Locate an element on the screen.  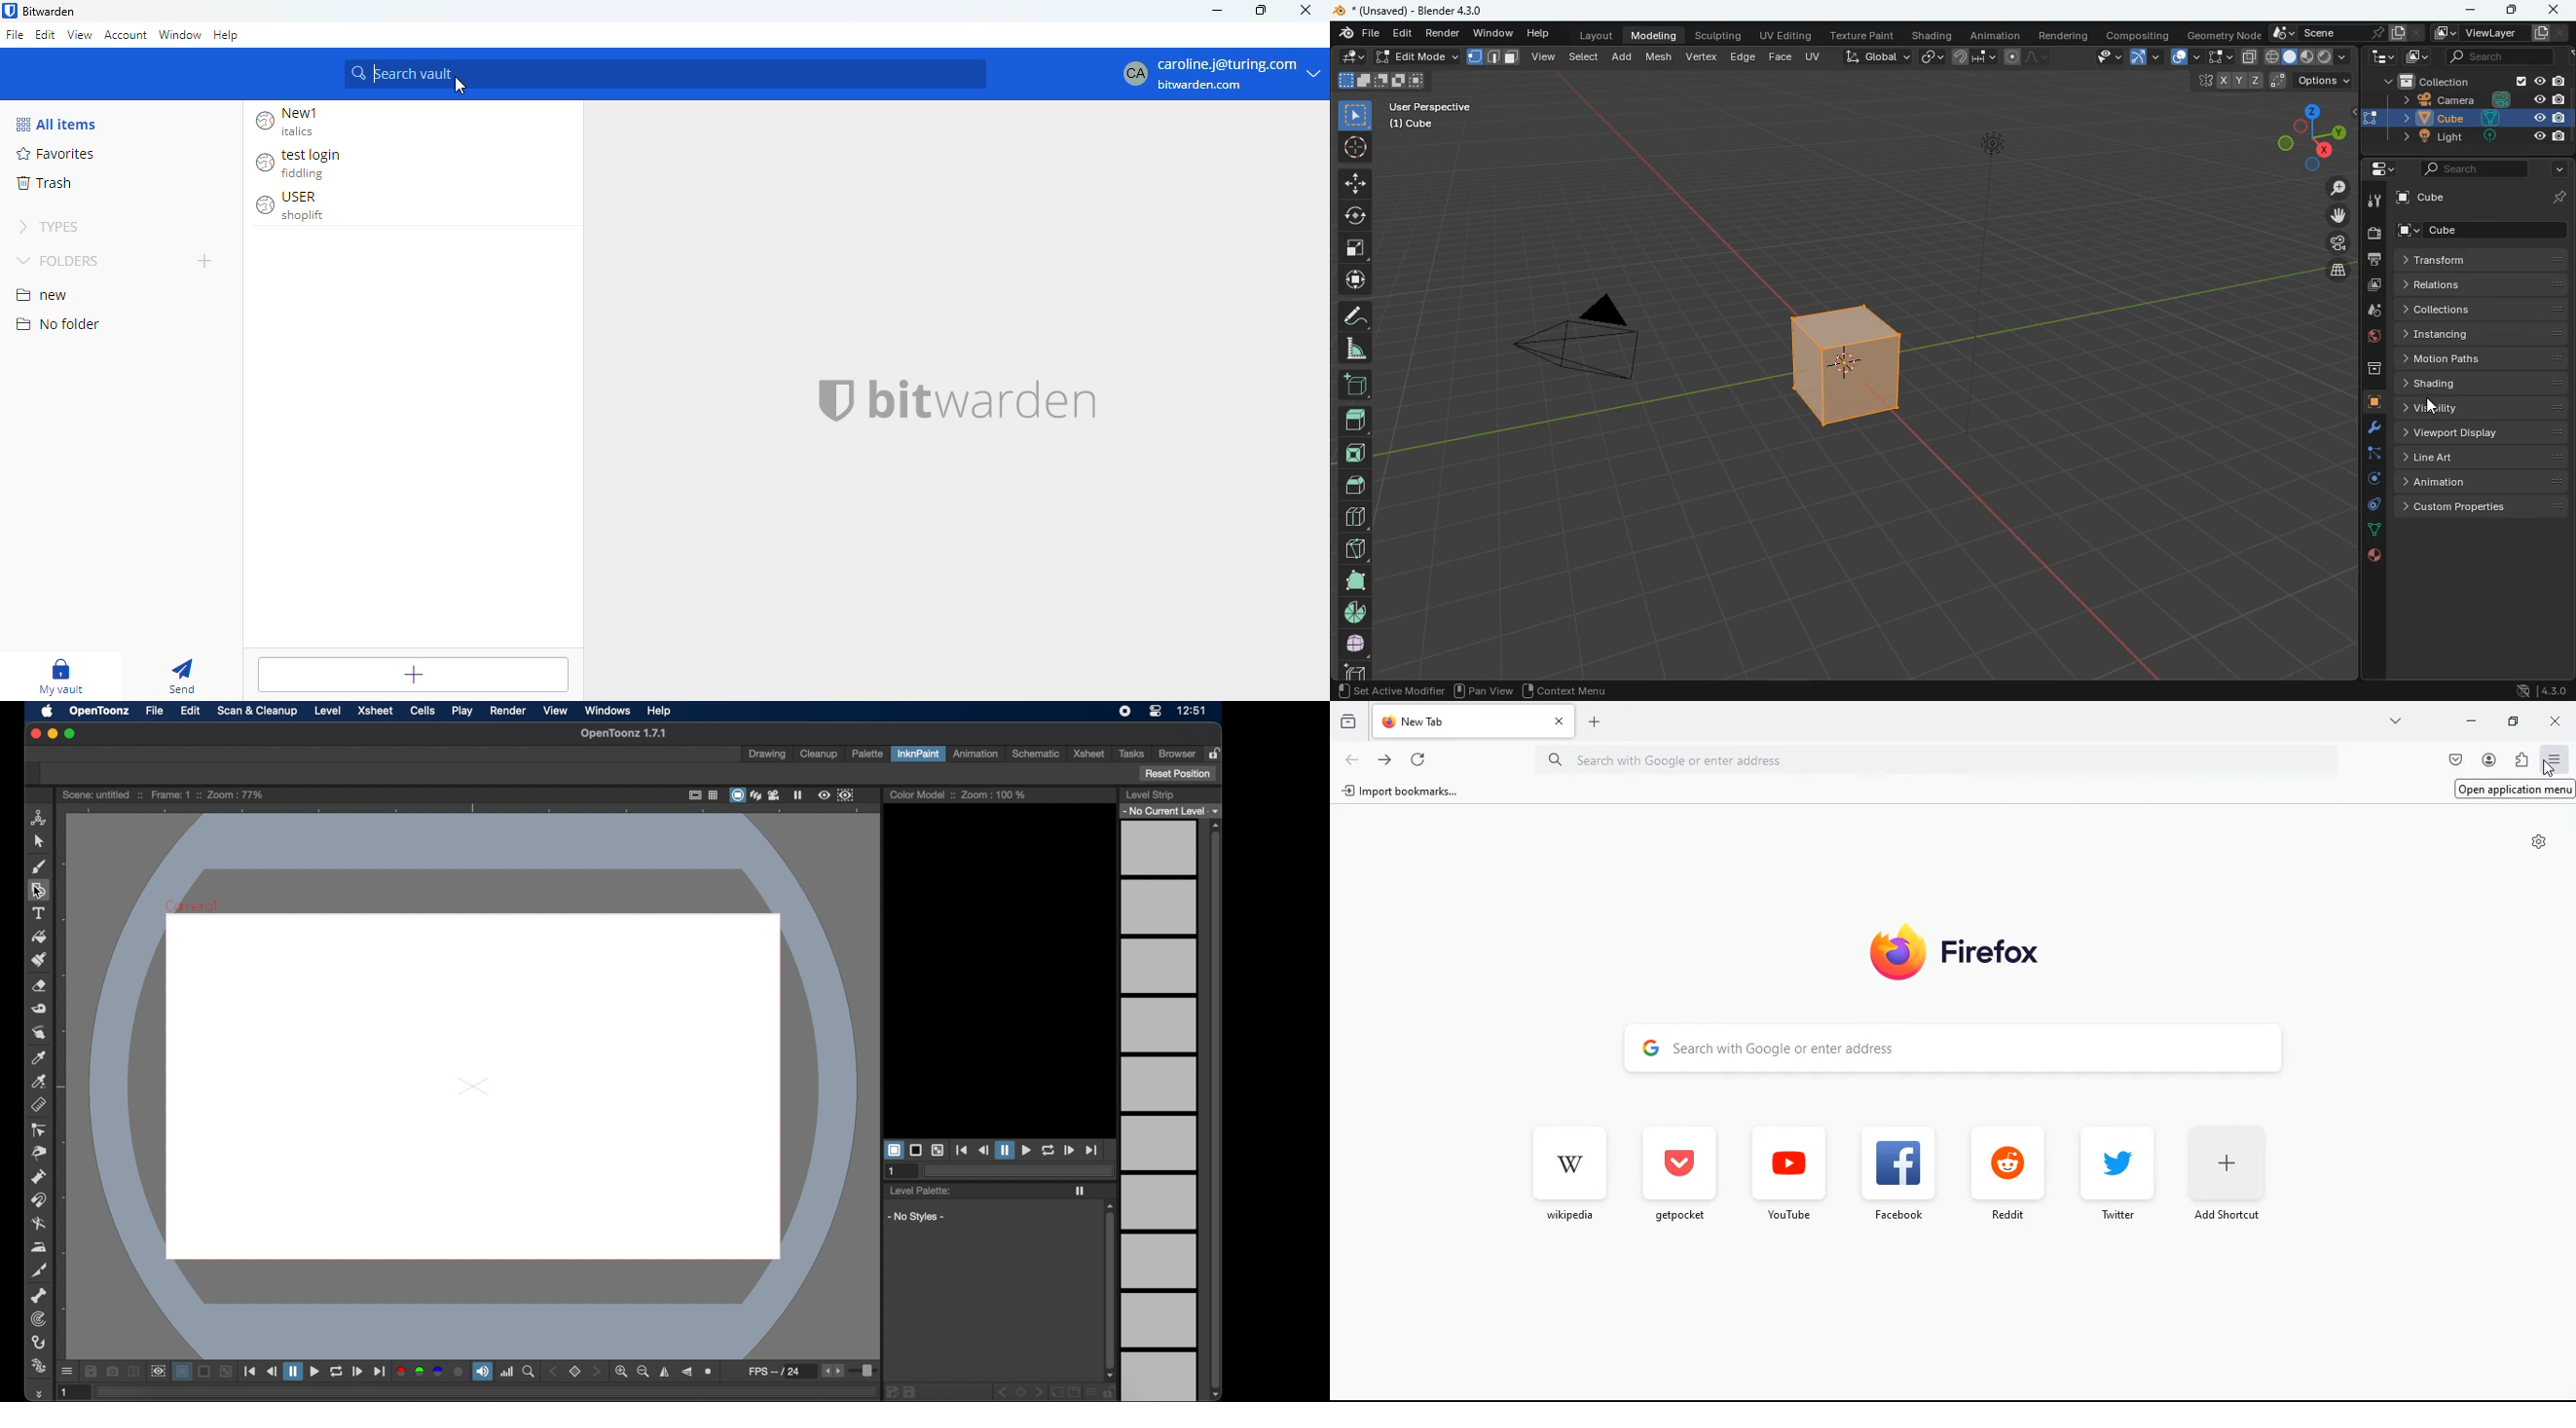
types is located at coordinates (53, 227).